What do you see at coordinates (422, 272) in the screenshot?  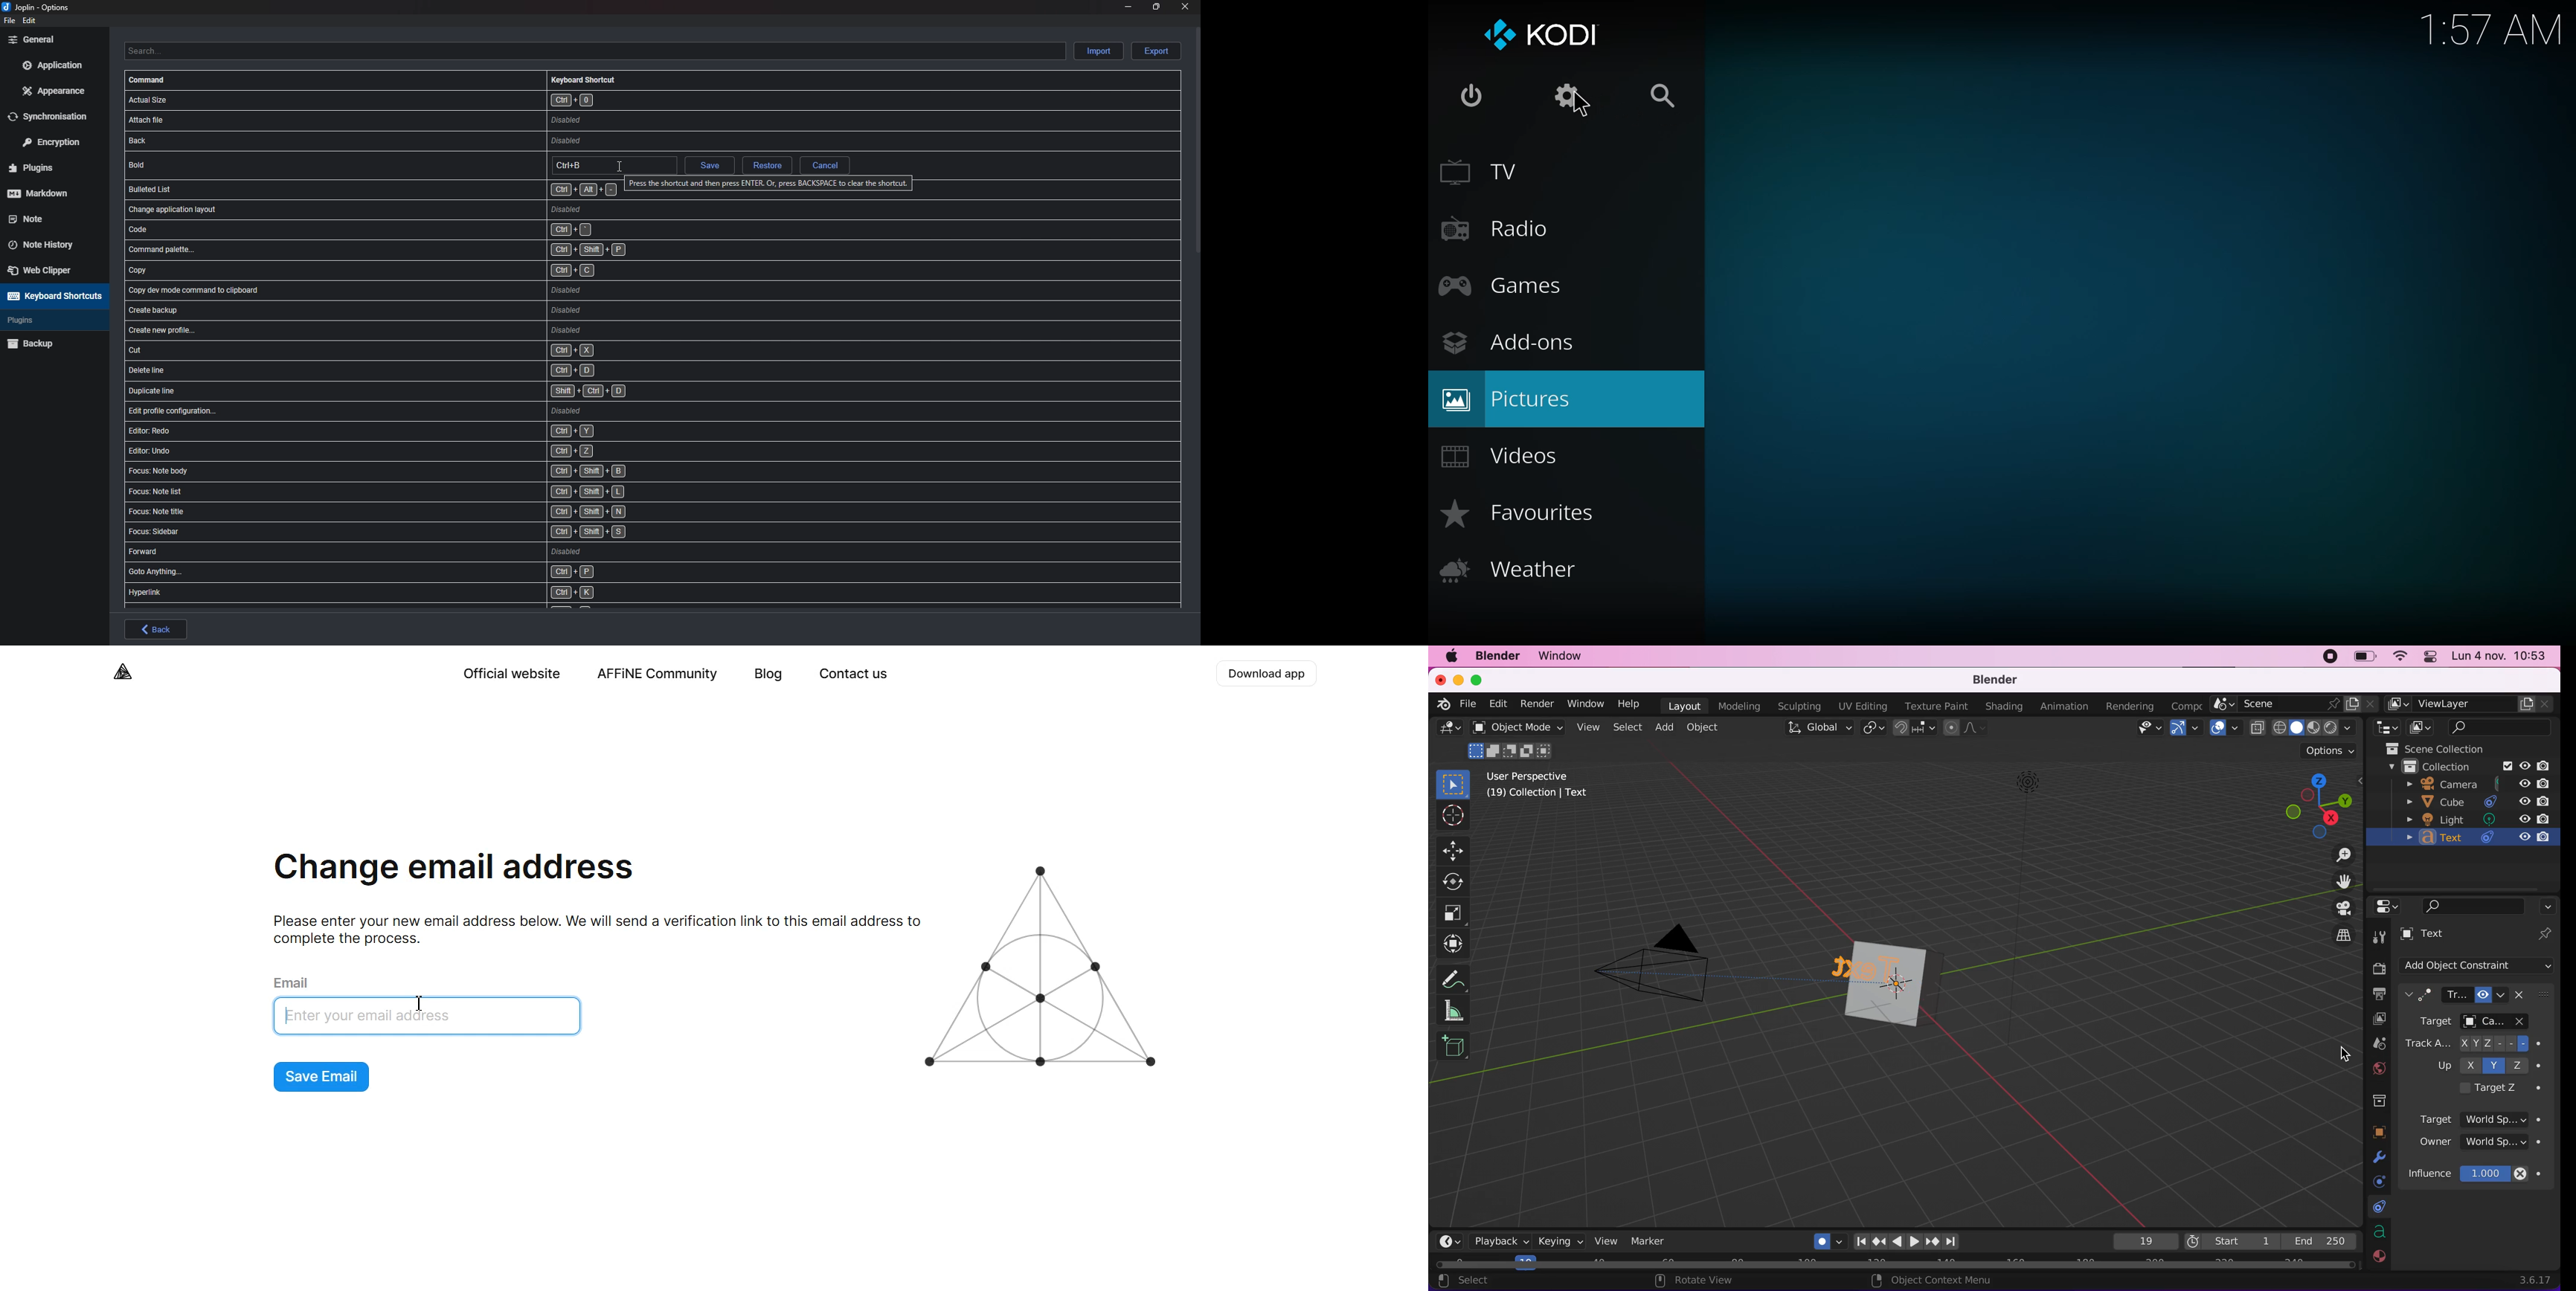 I see `shortcut` at bounding box center [422, 272].